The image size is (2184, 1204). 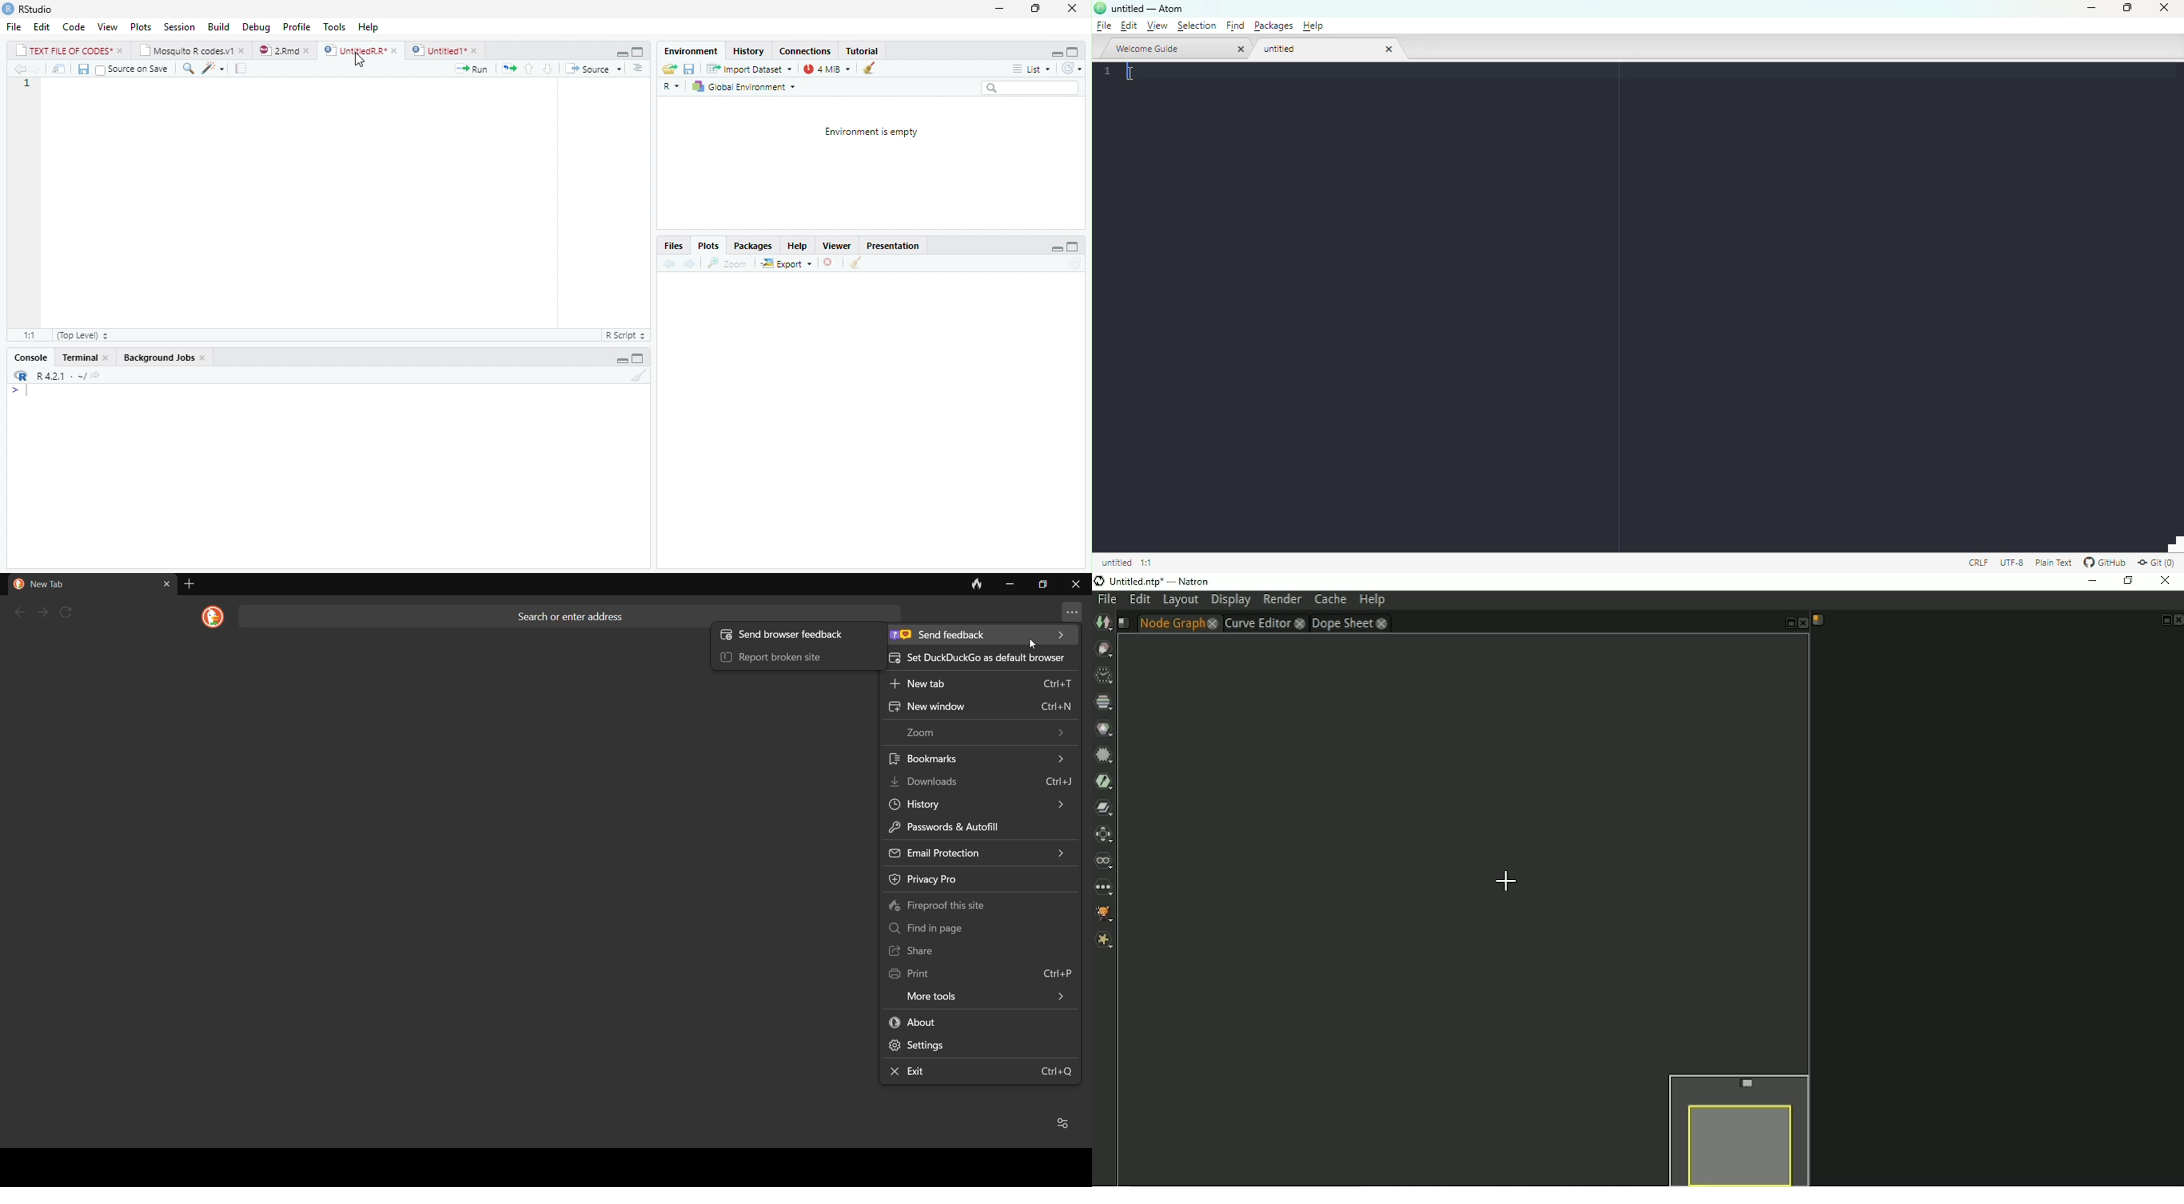 What do you see at coordinates (673, 245) in the screenshot?
I see `Files` at bounding box center [673, 245].